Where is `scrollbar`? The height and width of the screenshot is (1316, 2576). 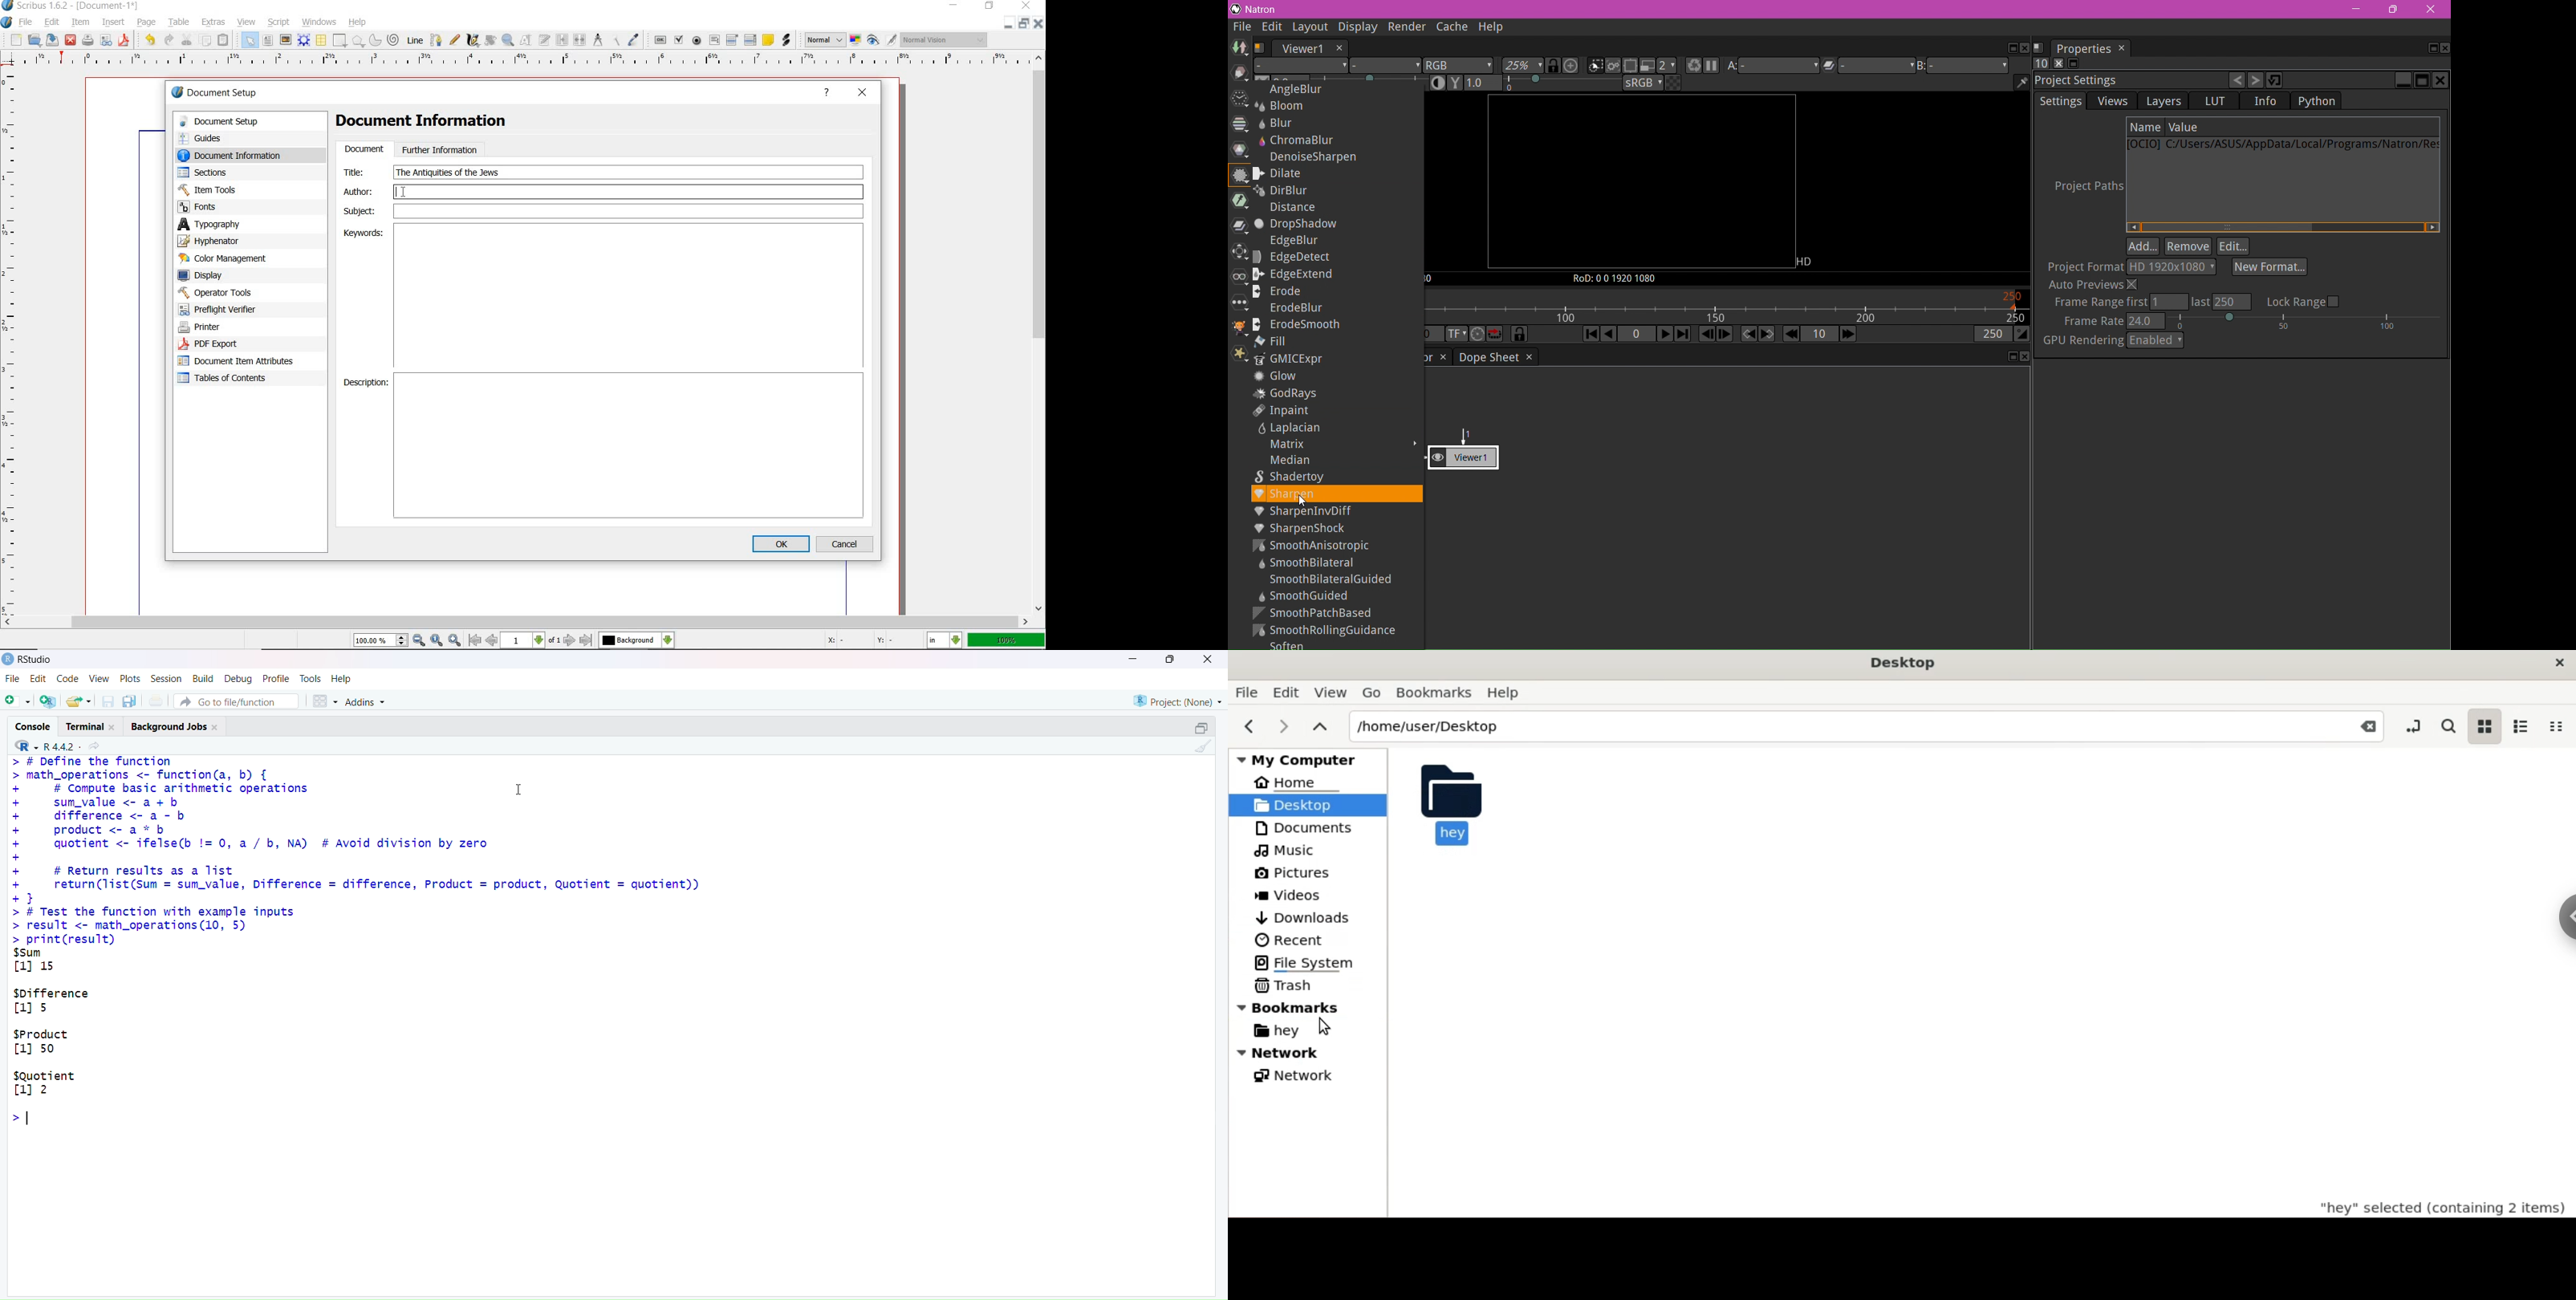
scrollbar is located at coordinates (516, 623).